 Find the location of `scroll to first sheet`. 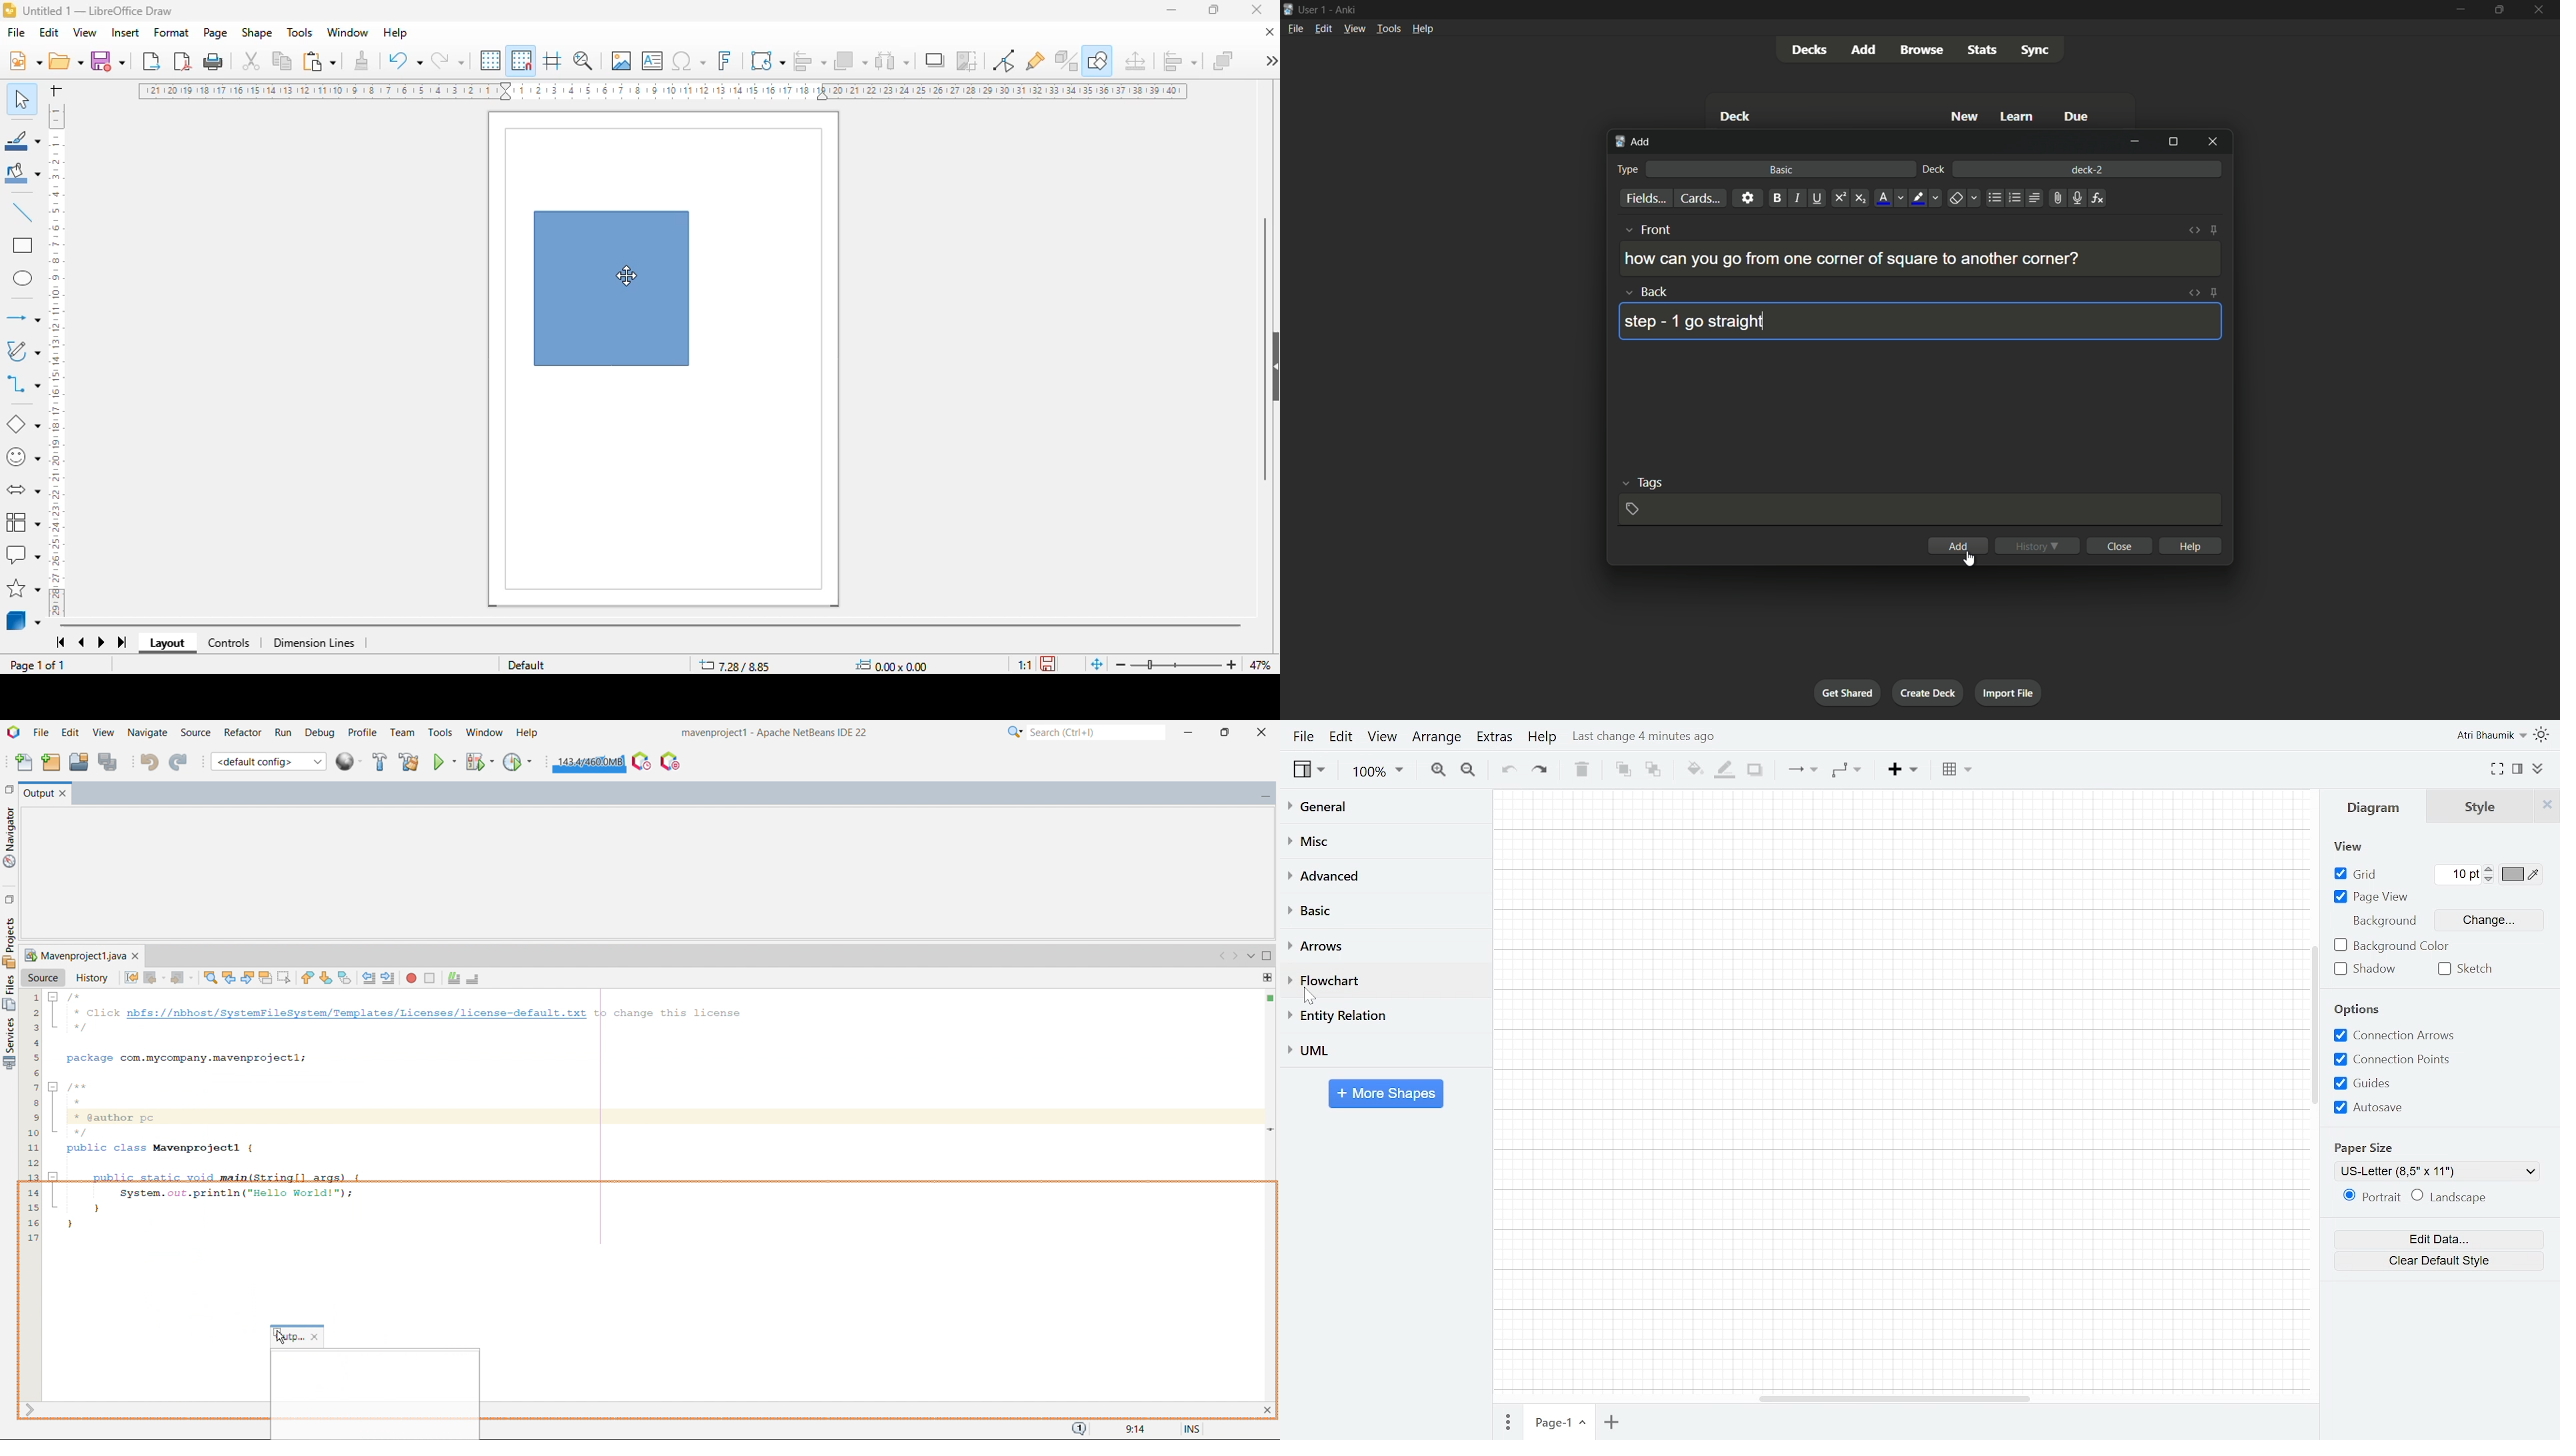

scroll to first sheet is located at coordinates (61, 643).